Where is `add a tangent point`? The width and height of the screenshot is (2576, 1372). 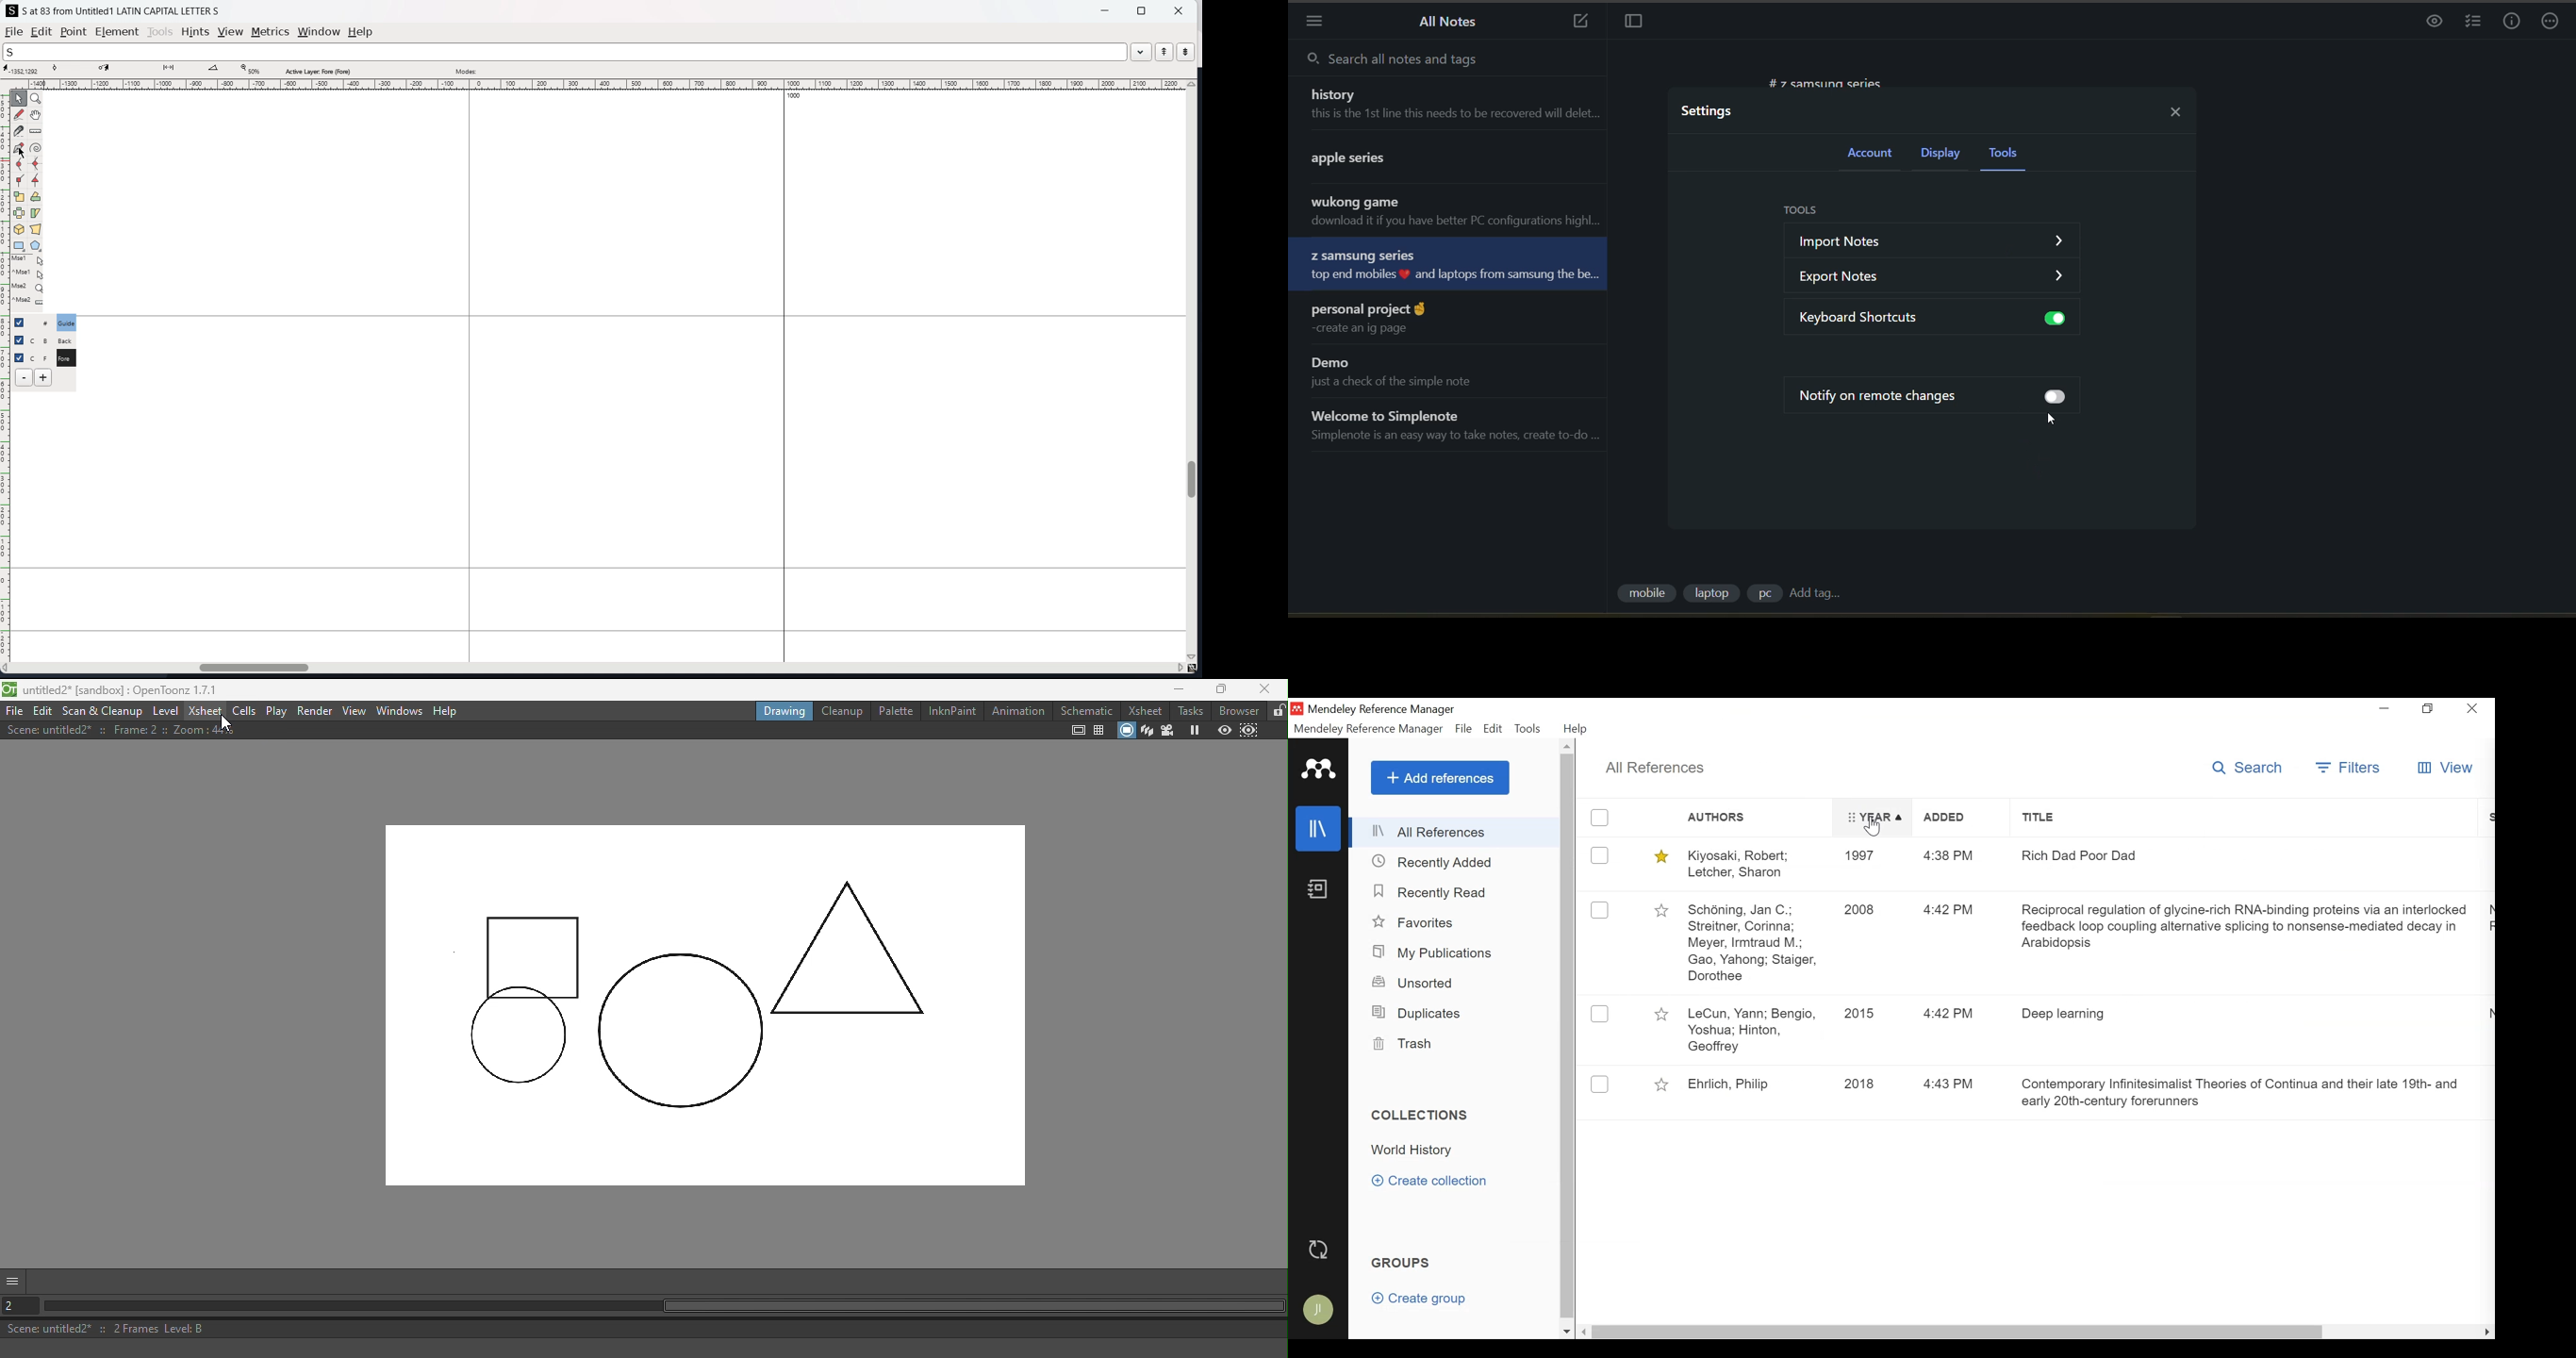 add a tangent point is located at coordinates (36, 181).